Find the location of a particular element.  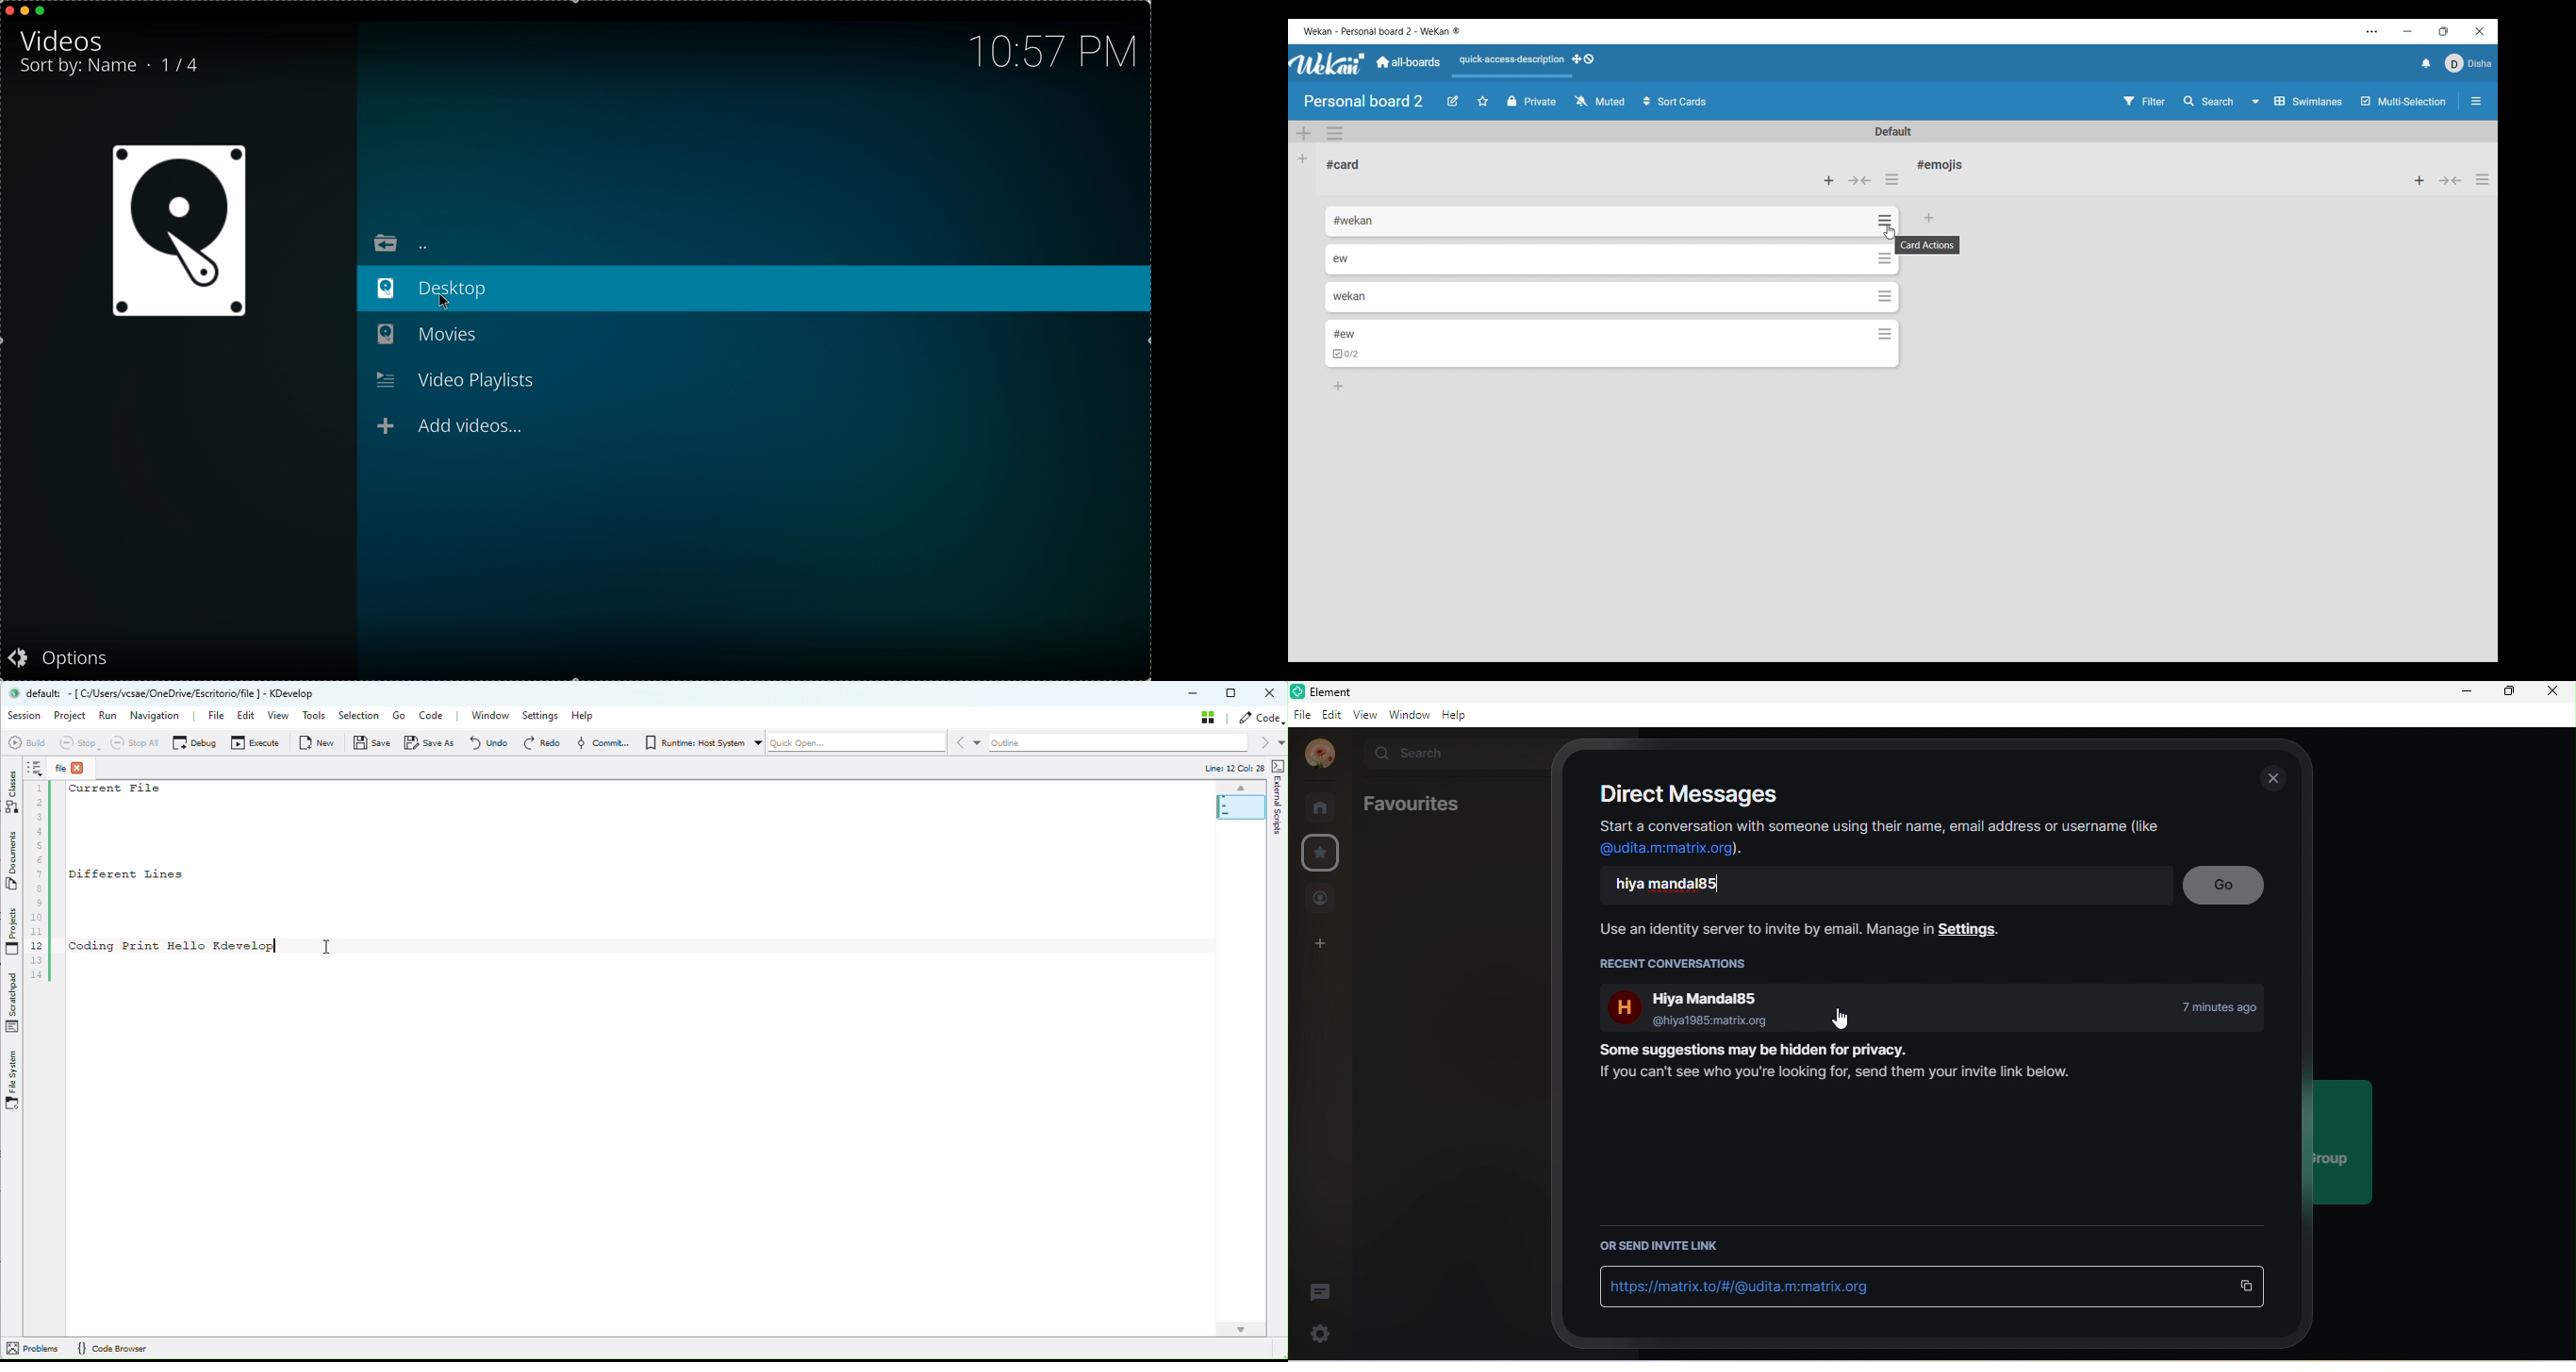

Card actions for respective card is located at coordinates (1887, 294).